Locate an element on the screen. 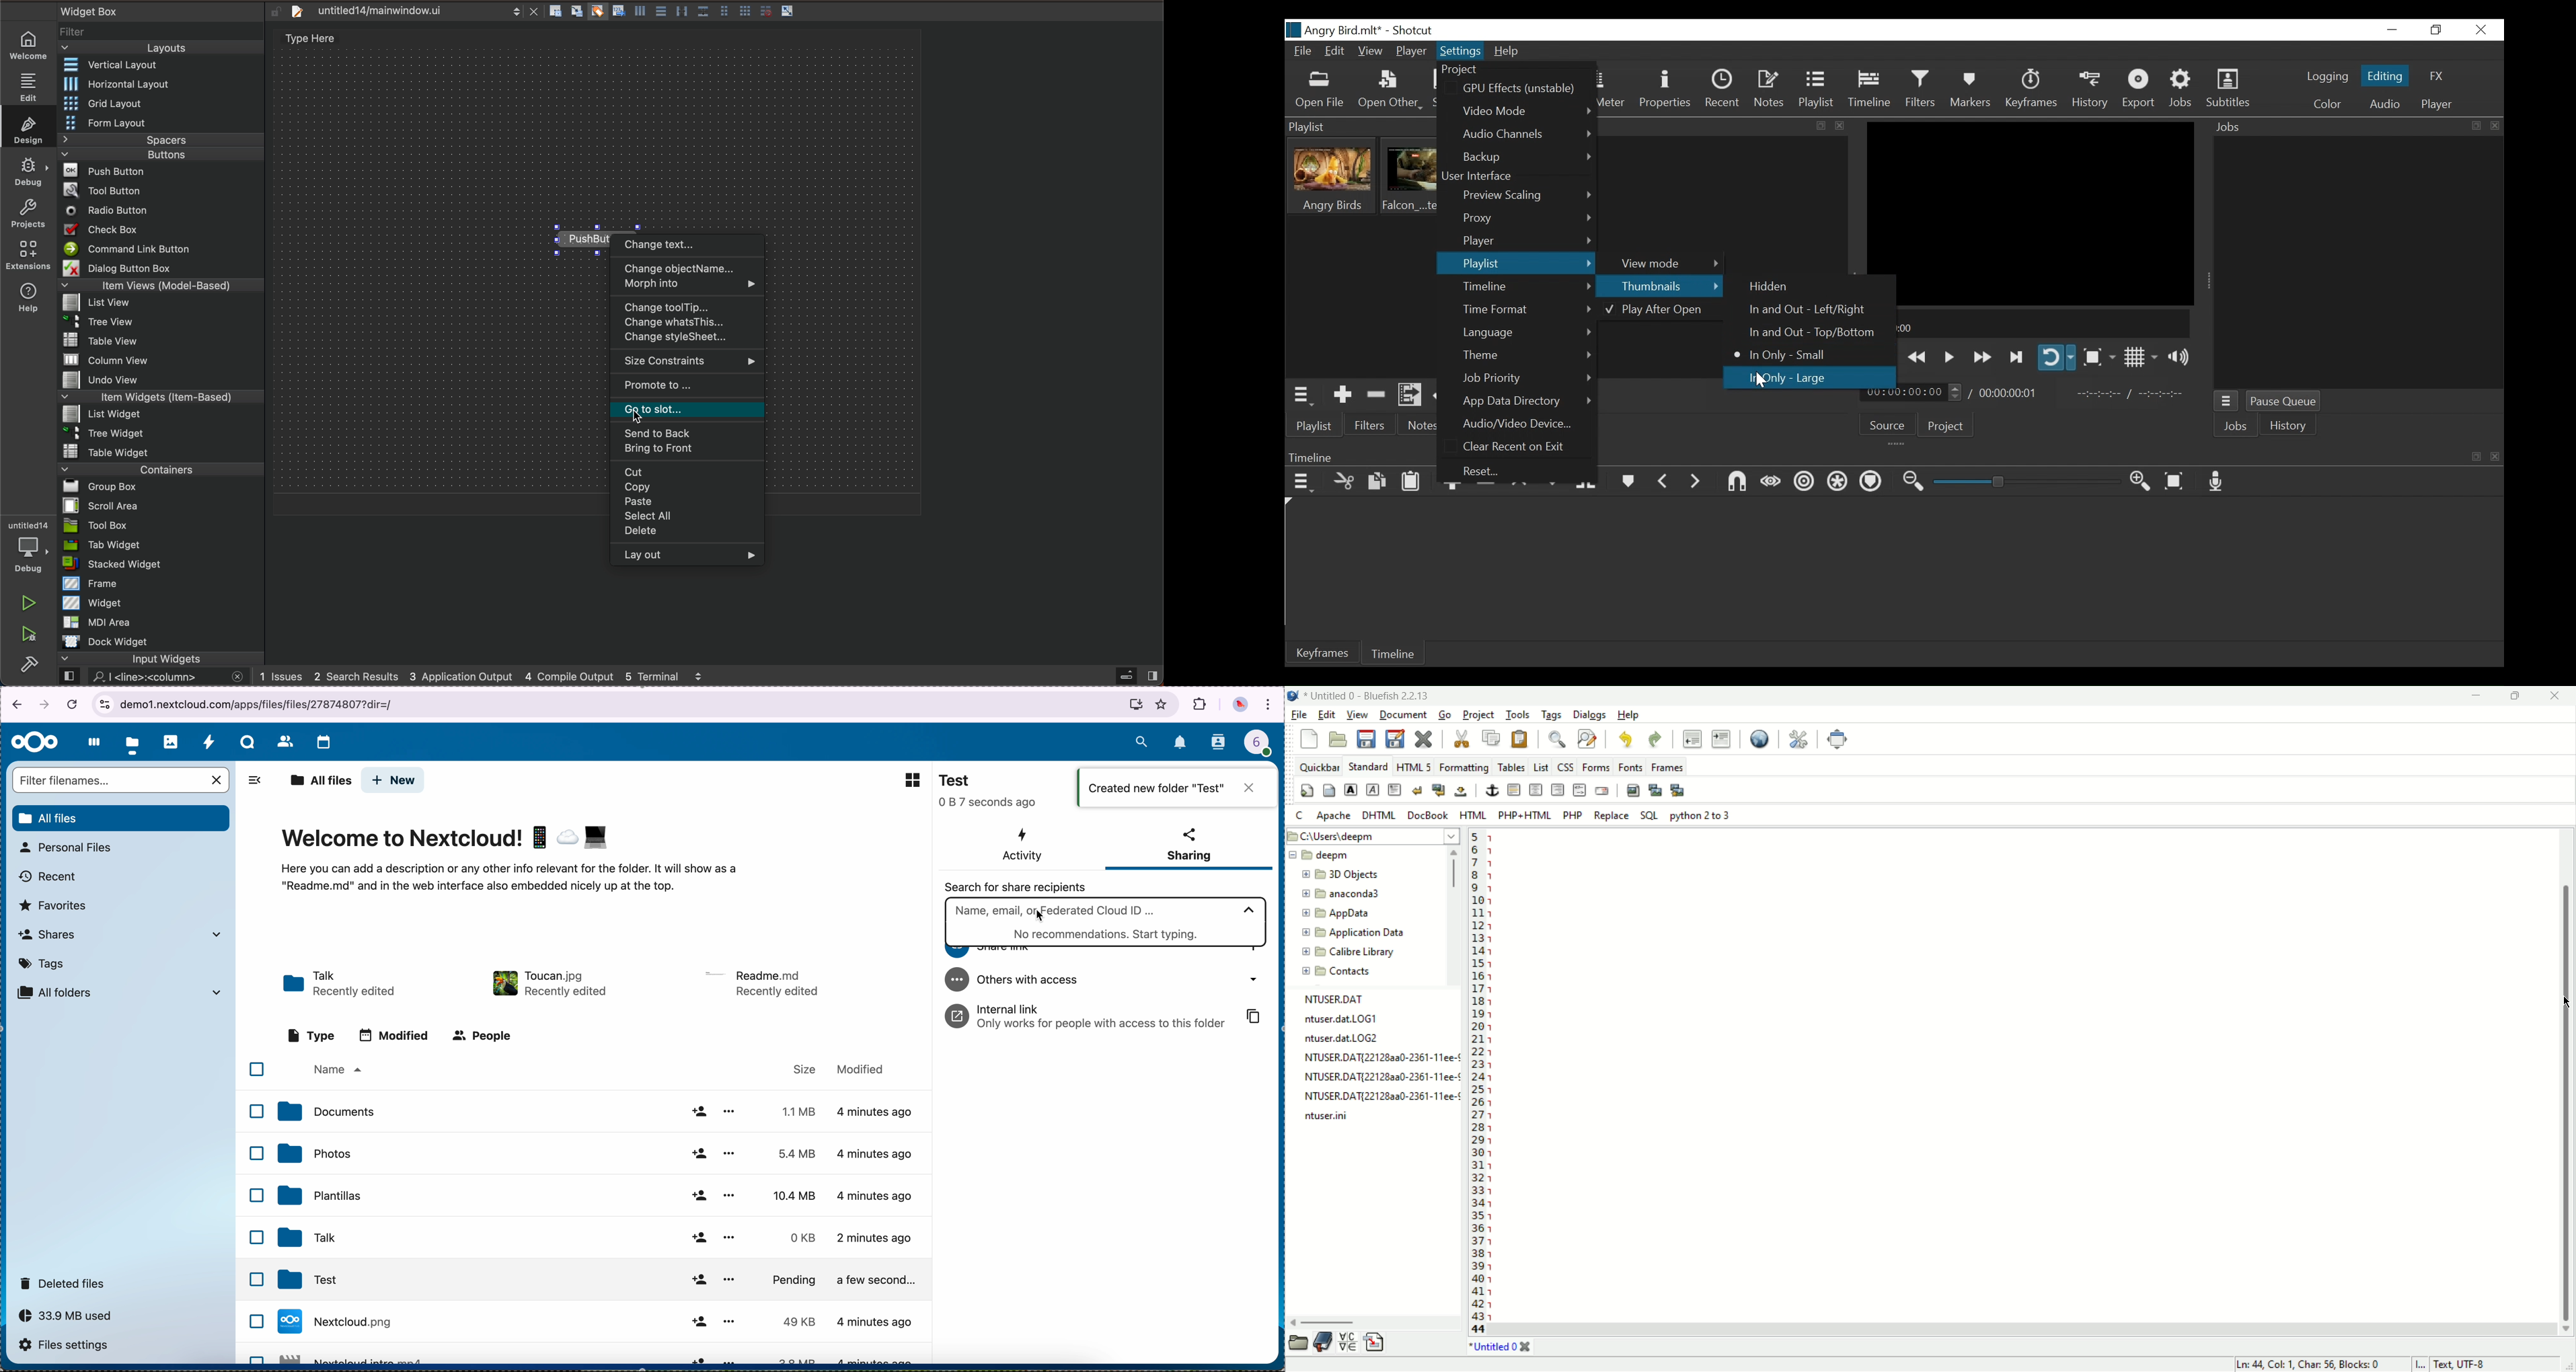  Ripple all tracks is located at coordinates (1839, 481).